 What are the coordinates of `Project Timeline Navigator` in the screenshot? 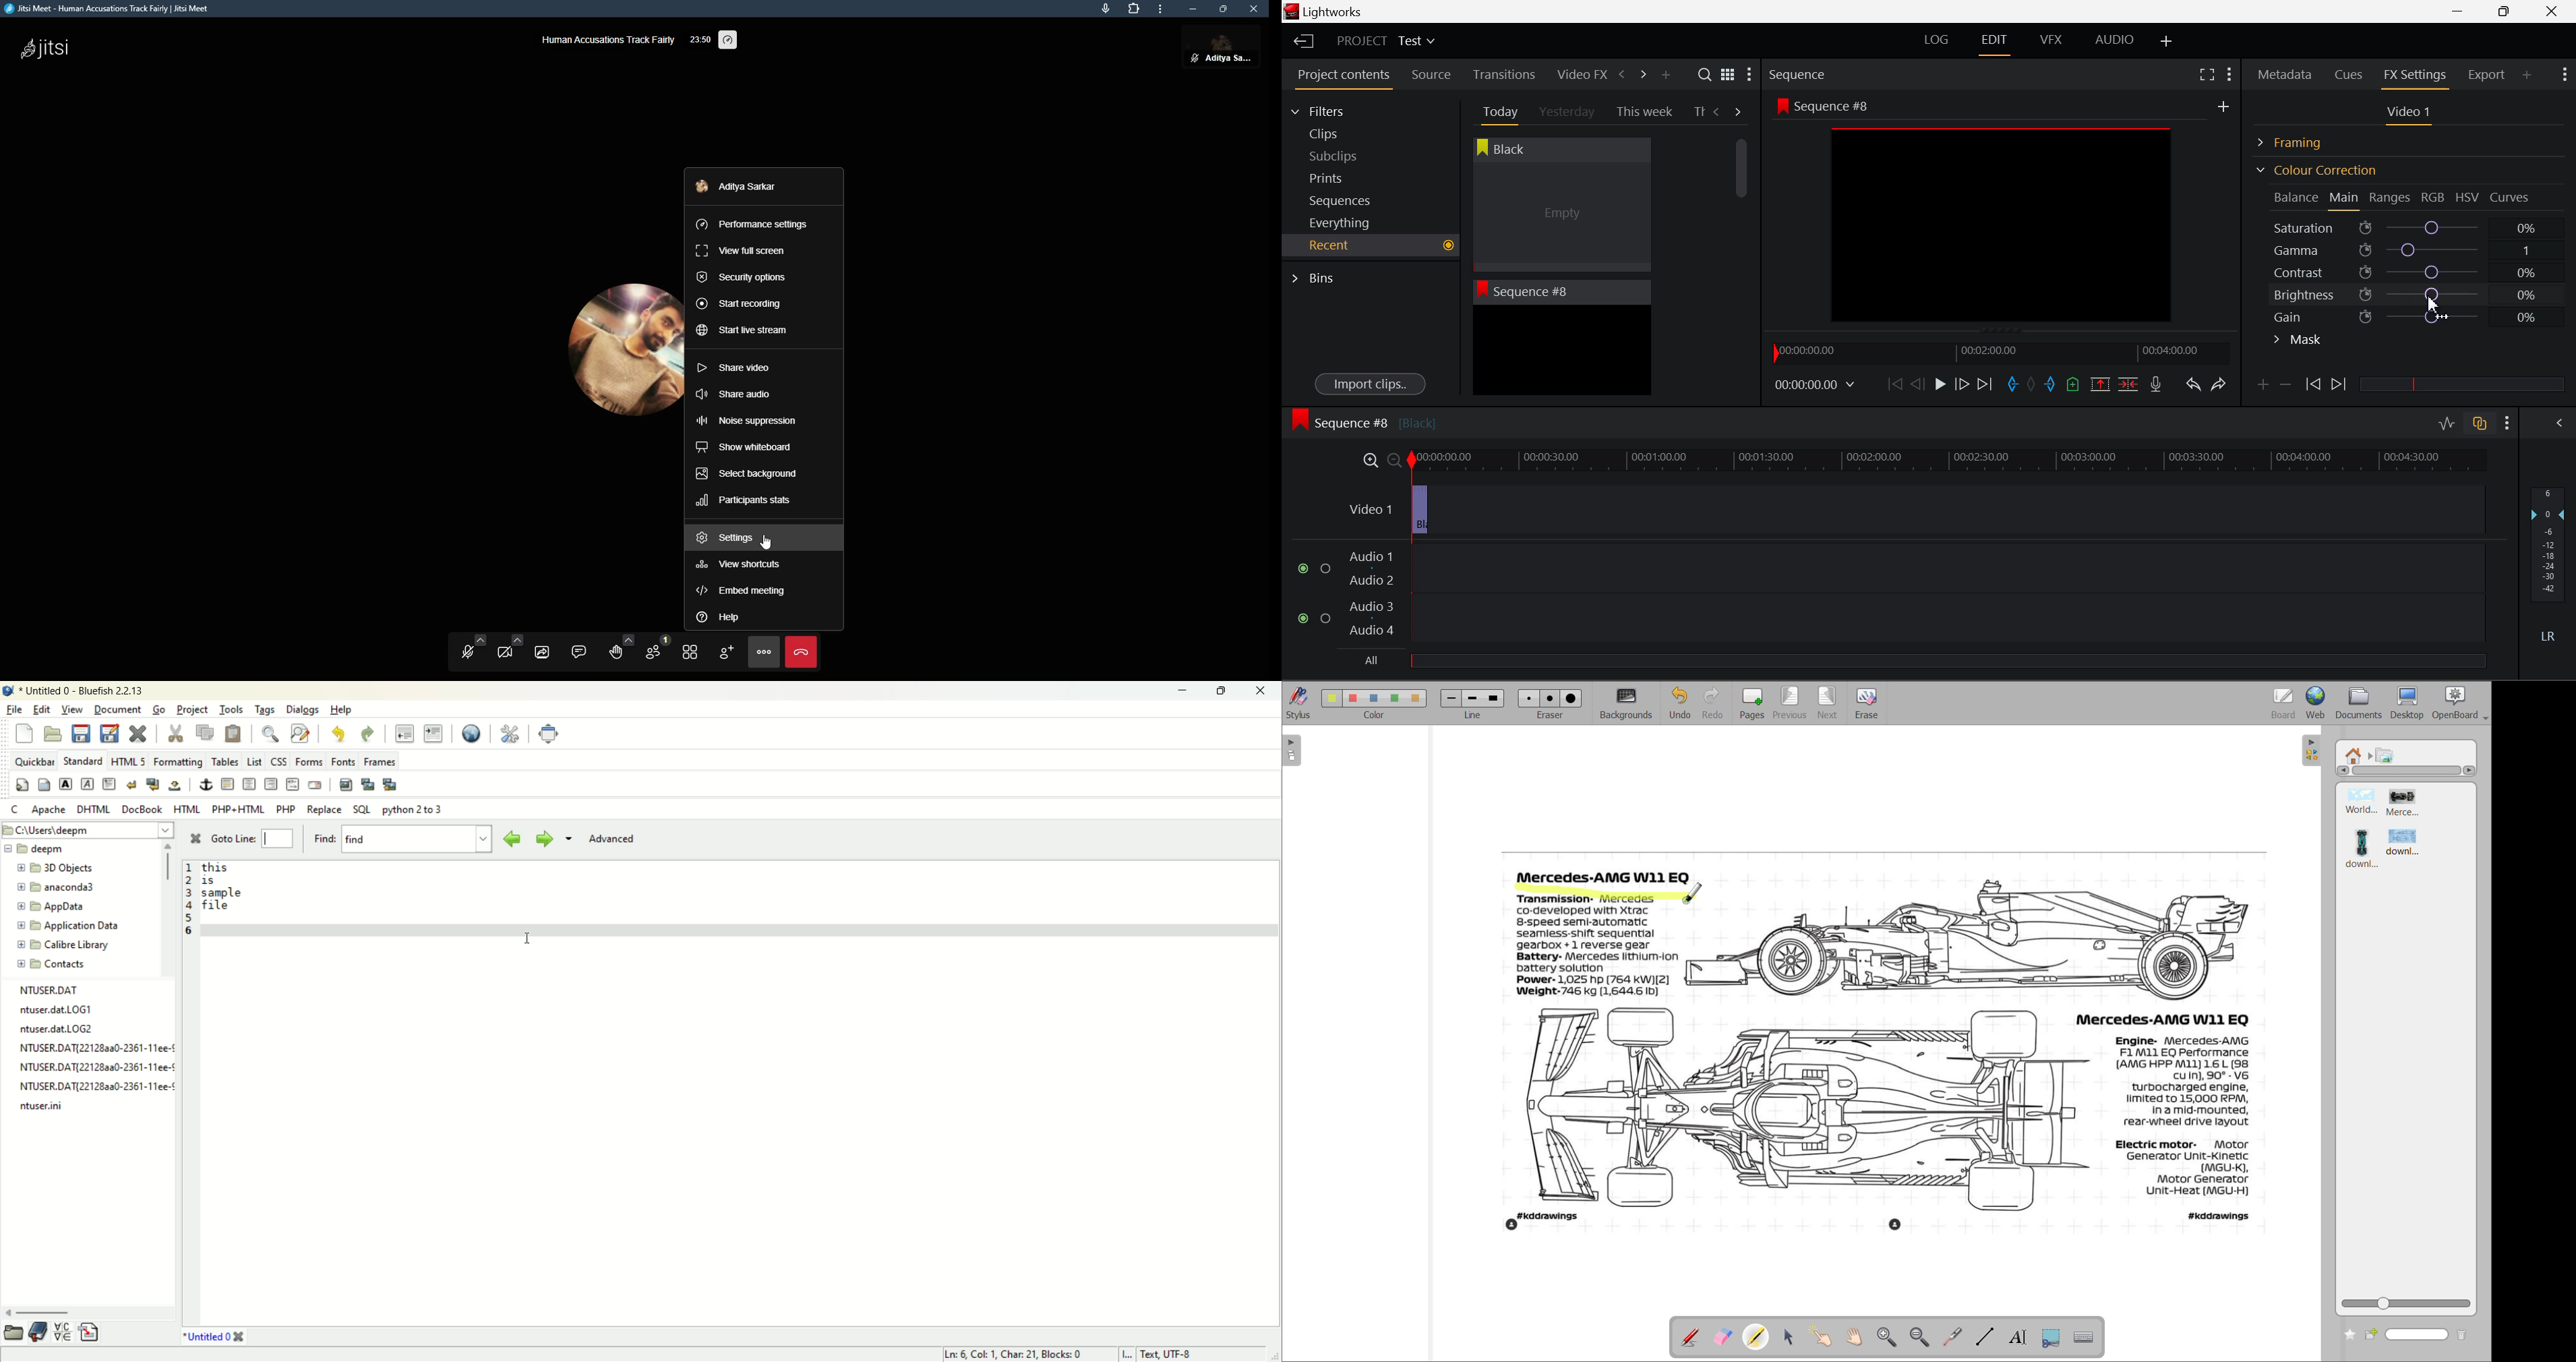 It's located at (1999, 353).